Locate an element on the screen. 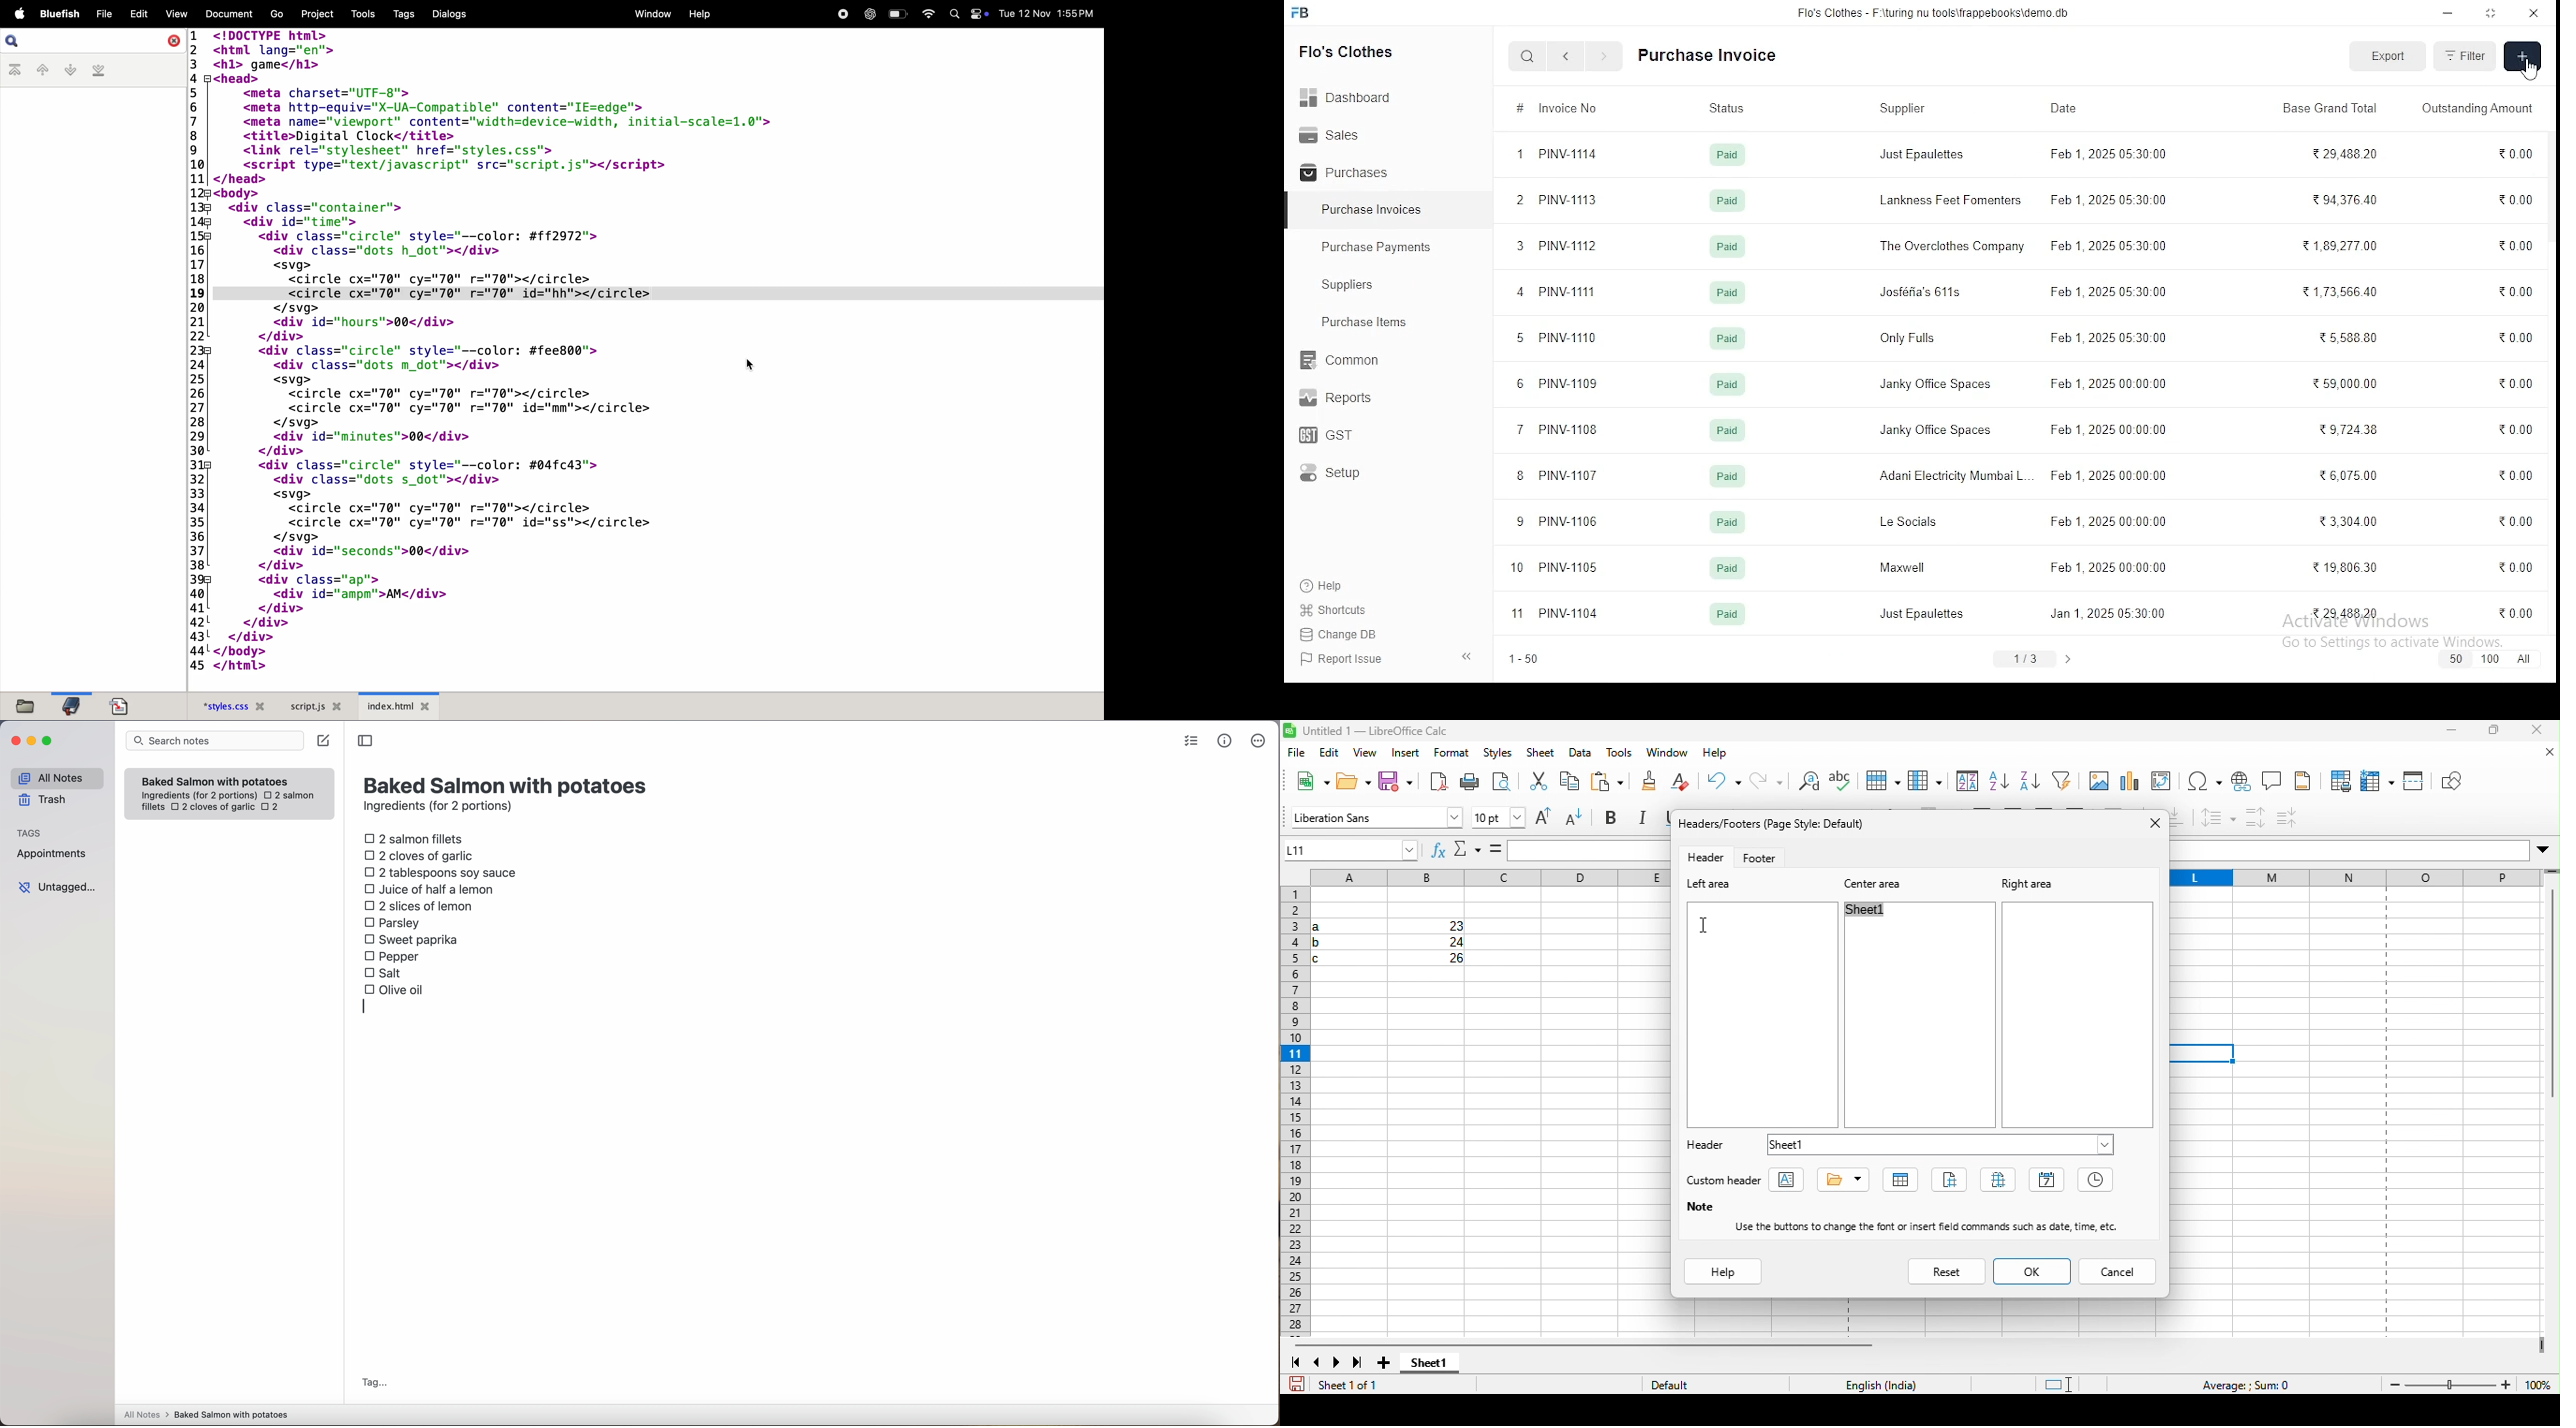 This screenshot has height=1428, width=2576. setup is located at coordinates (1343, 474).